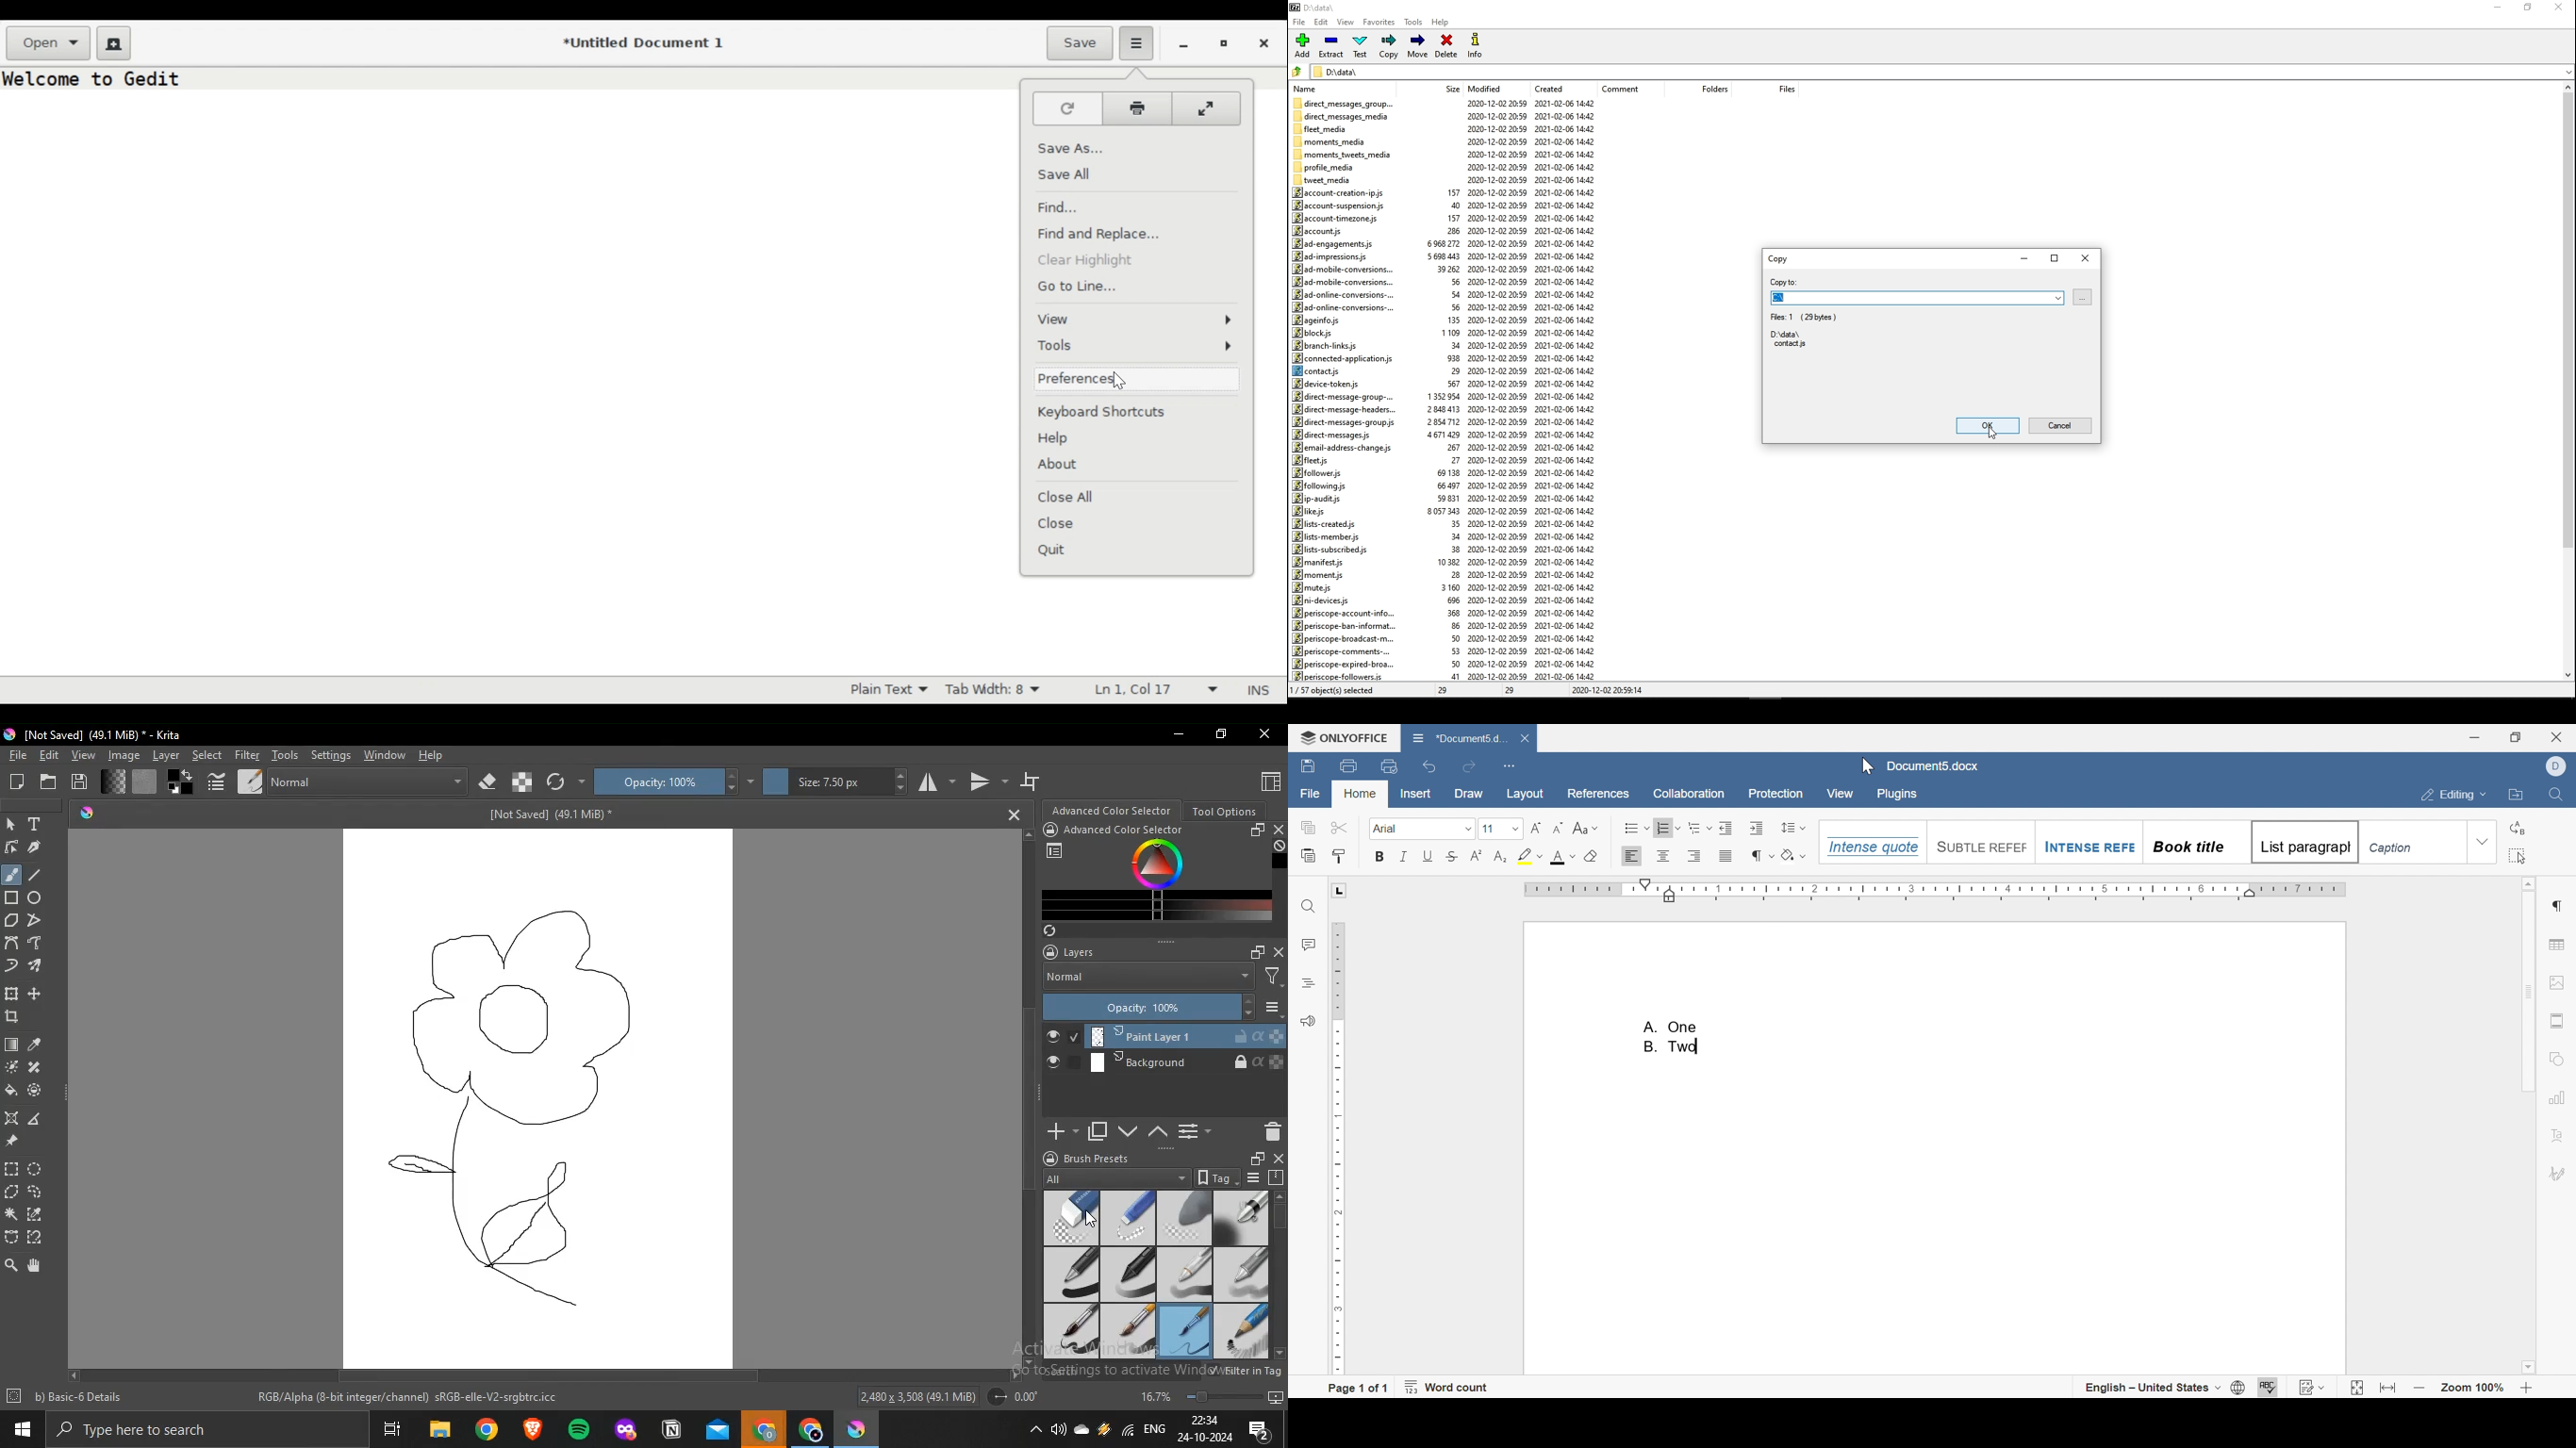 This screenshot has height=1456, width=2576. I want to click on help, so click(434, 757).